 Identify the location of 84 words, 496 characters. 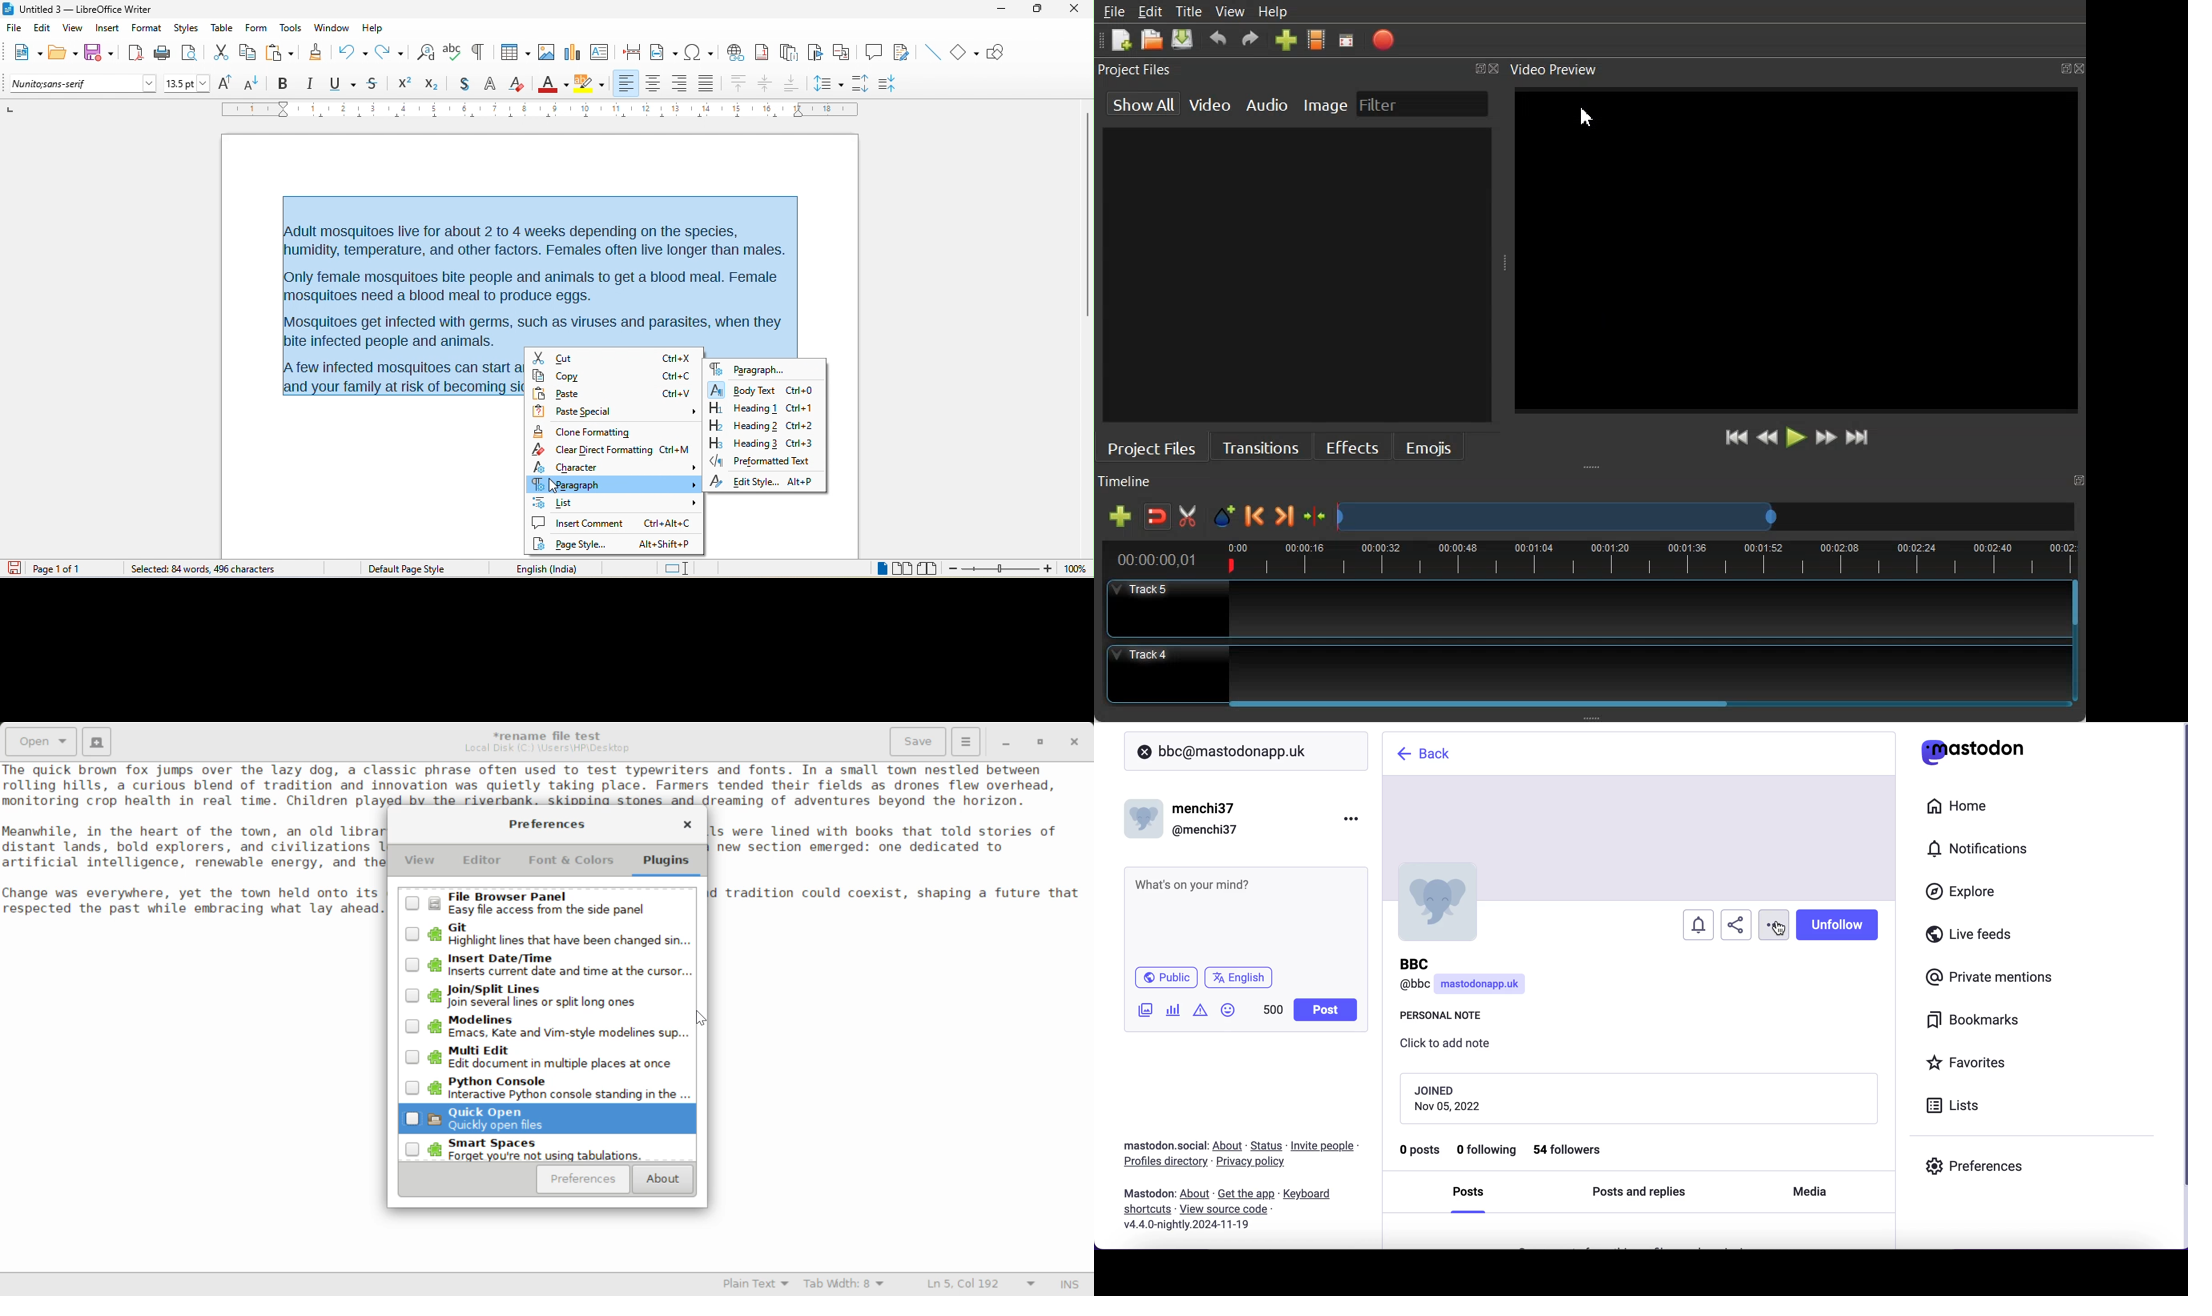
(201, 570).